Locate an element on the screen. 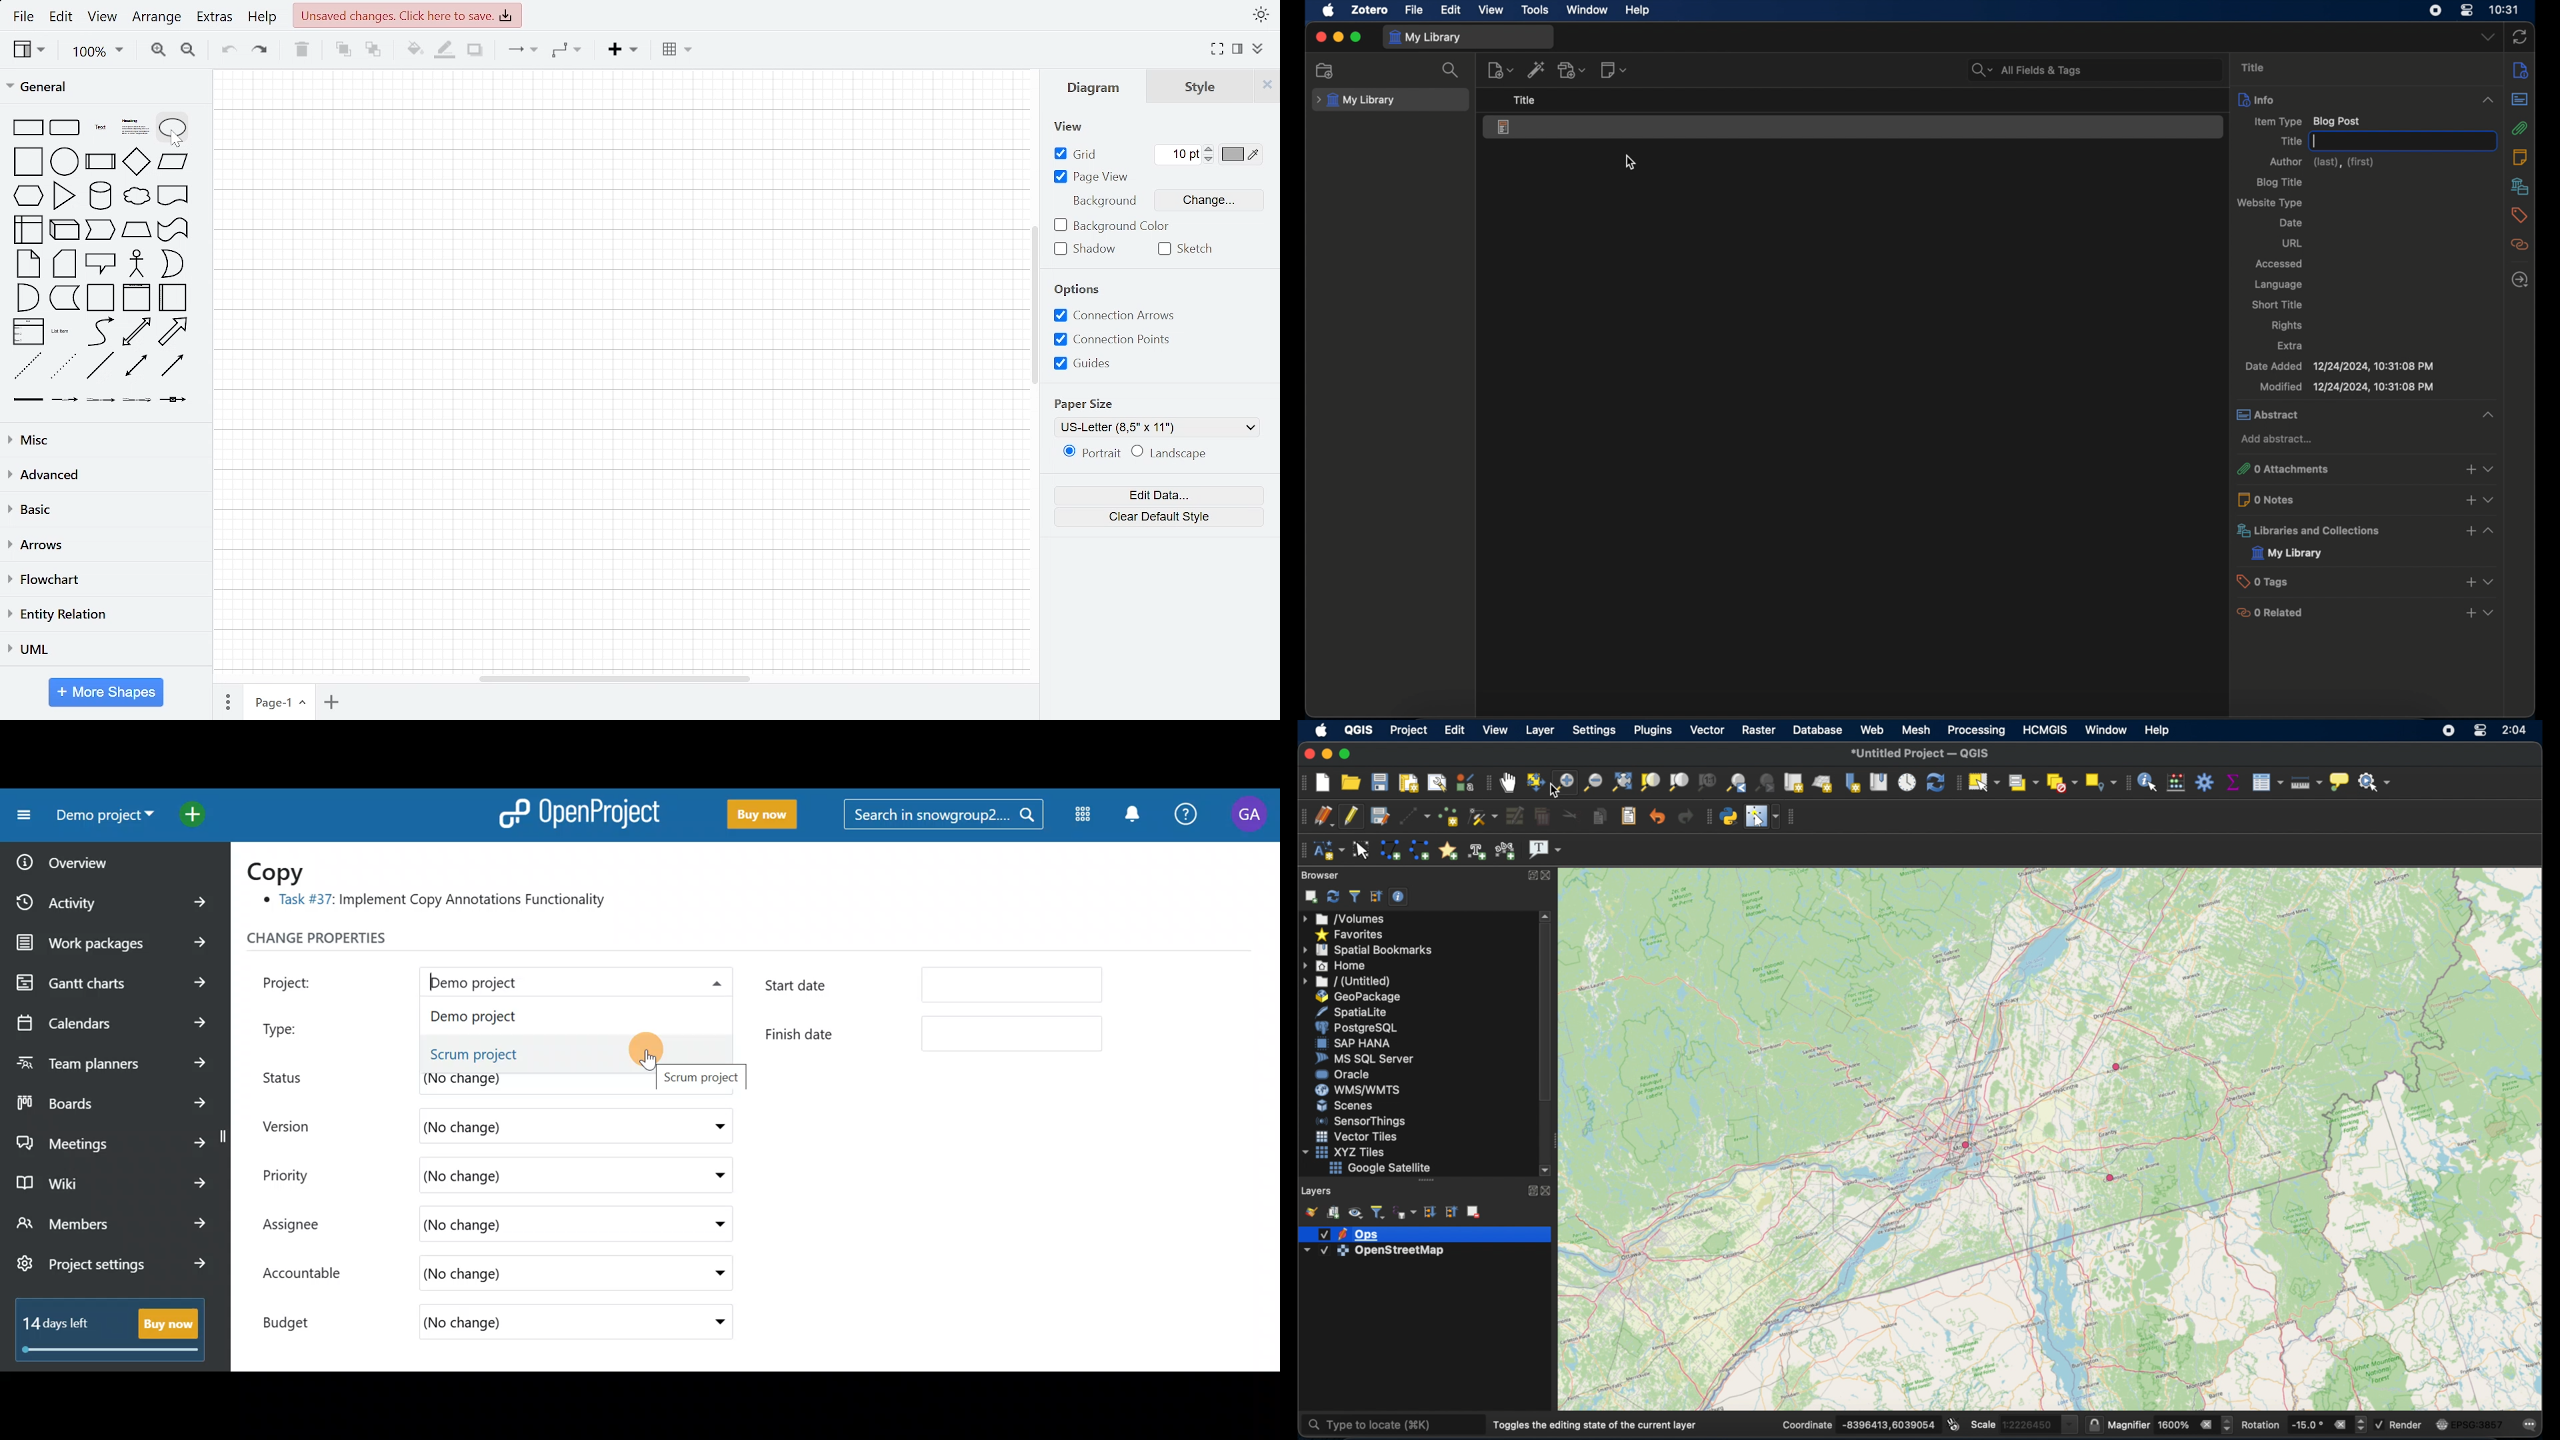 This screenshot has width=2576, height=1456. add selected layer is located at coordinates (1309, 897).